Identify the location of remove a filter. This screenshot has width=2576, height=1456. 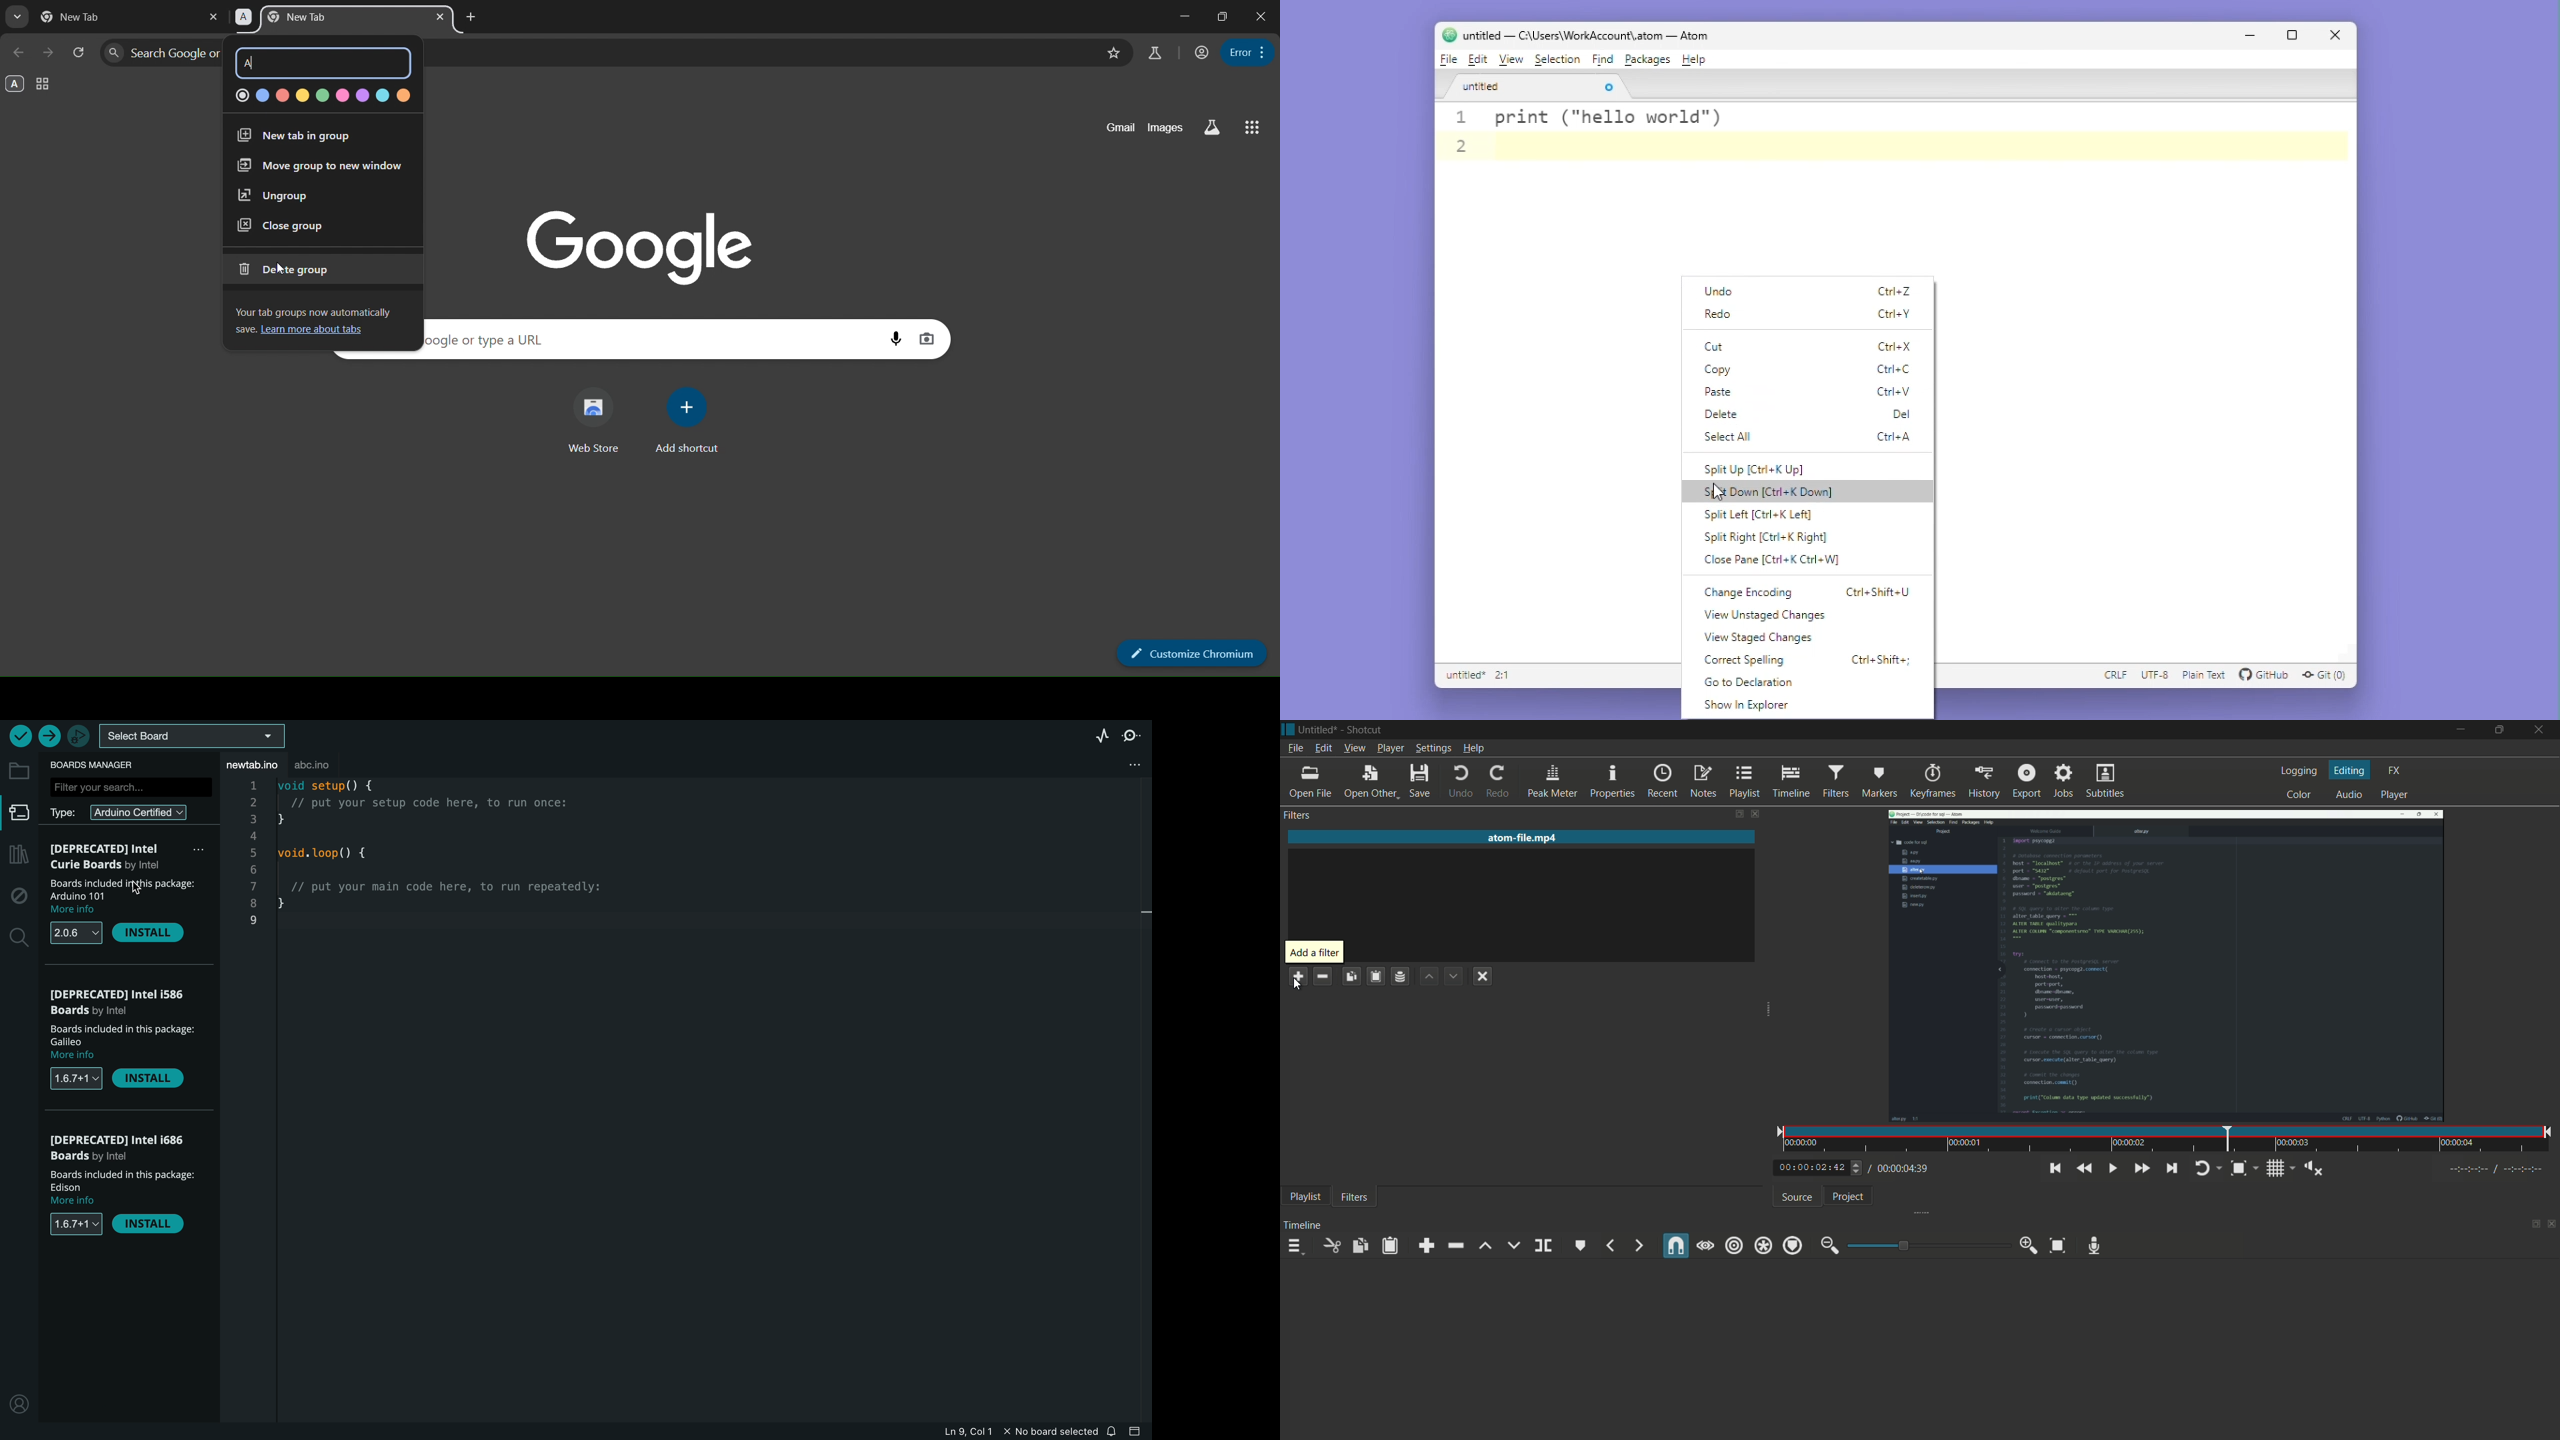
(1321, 978).